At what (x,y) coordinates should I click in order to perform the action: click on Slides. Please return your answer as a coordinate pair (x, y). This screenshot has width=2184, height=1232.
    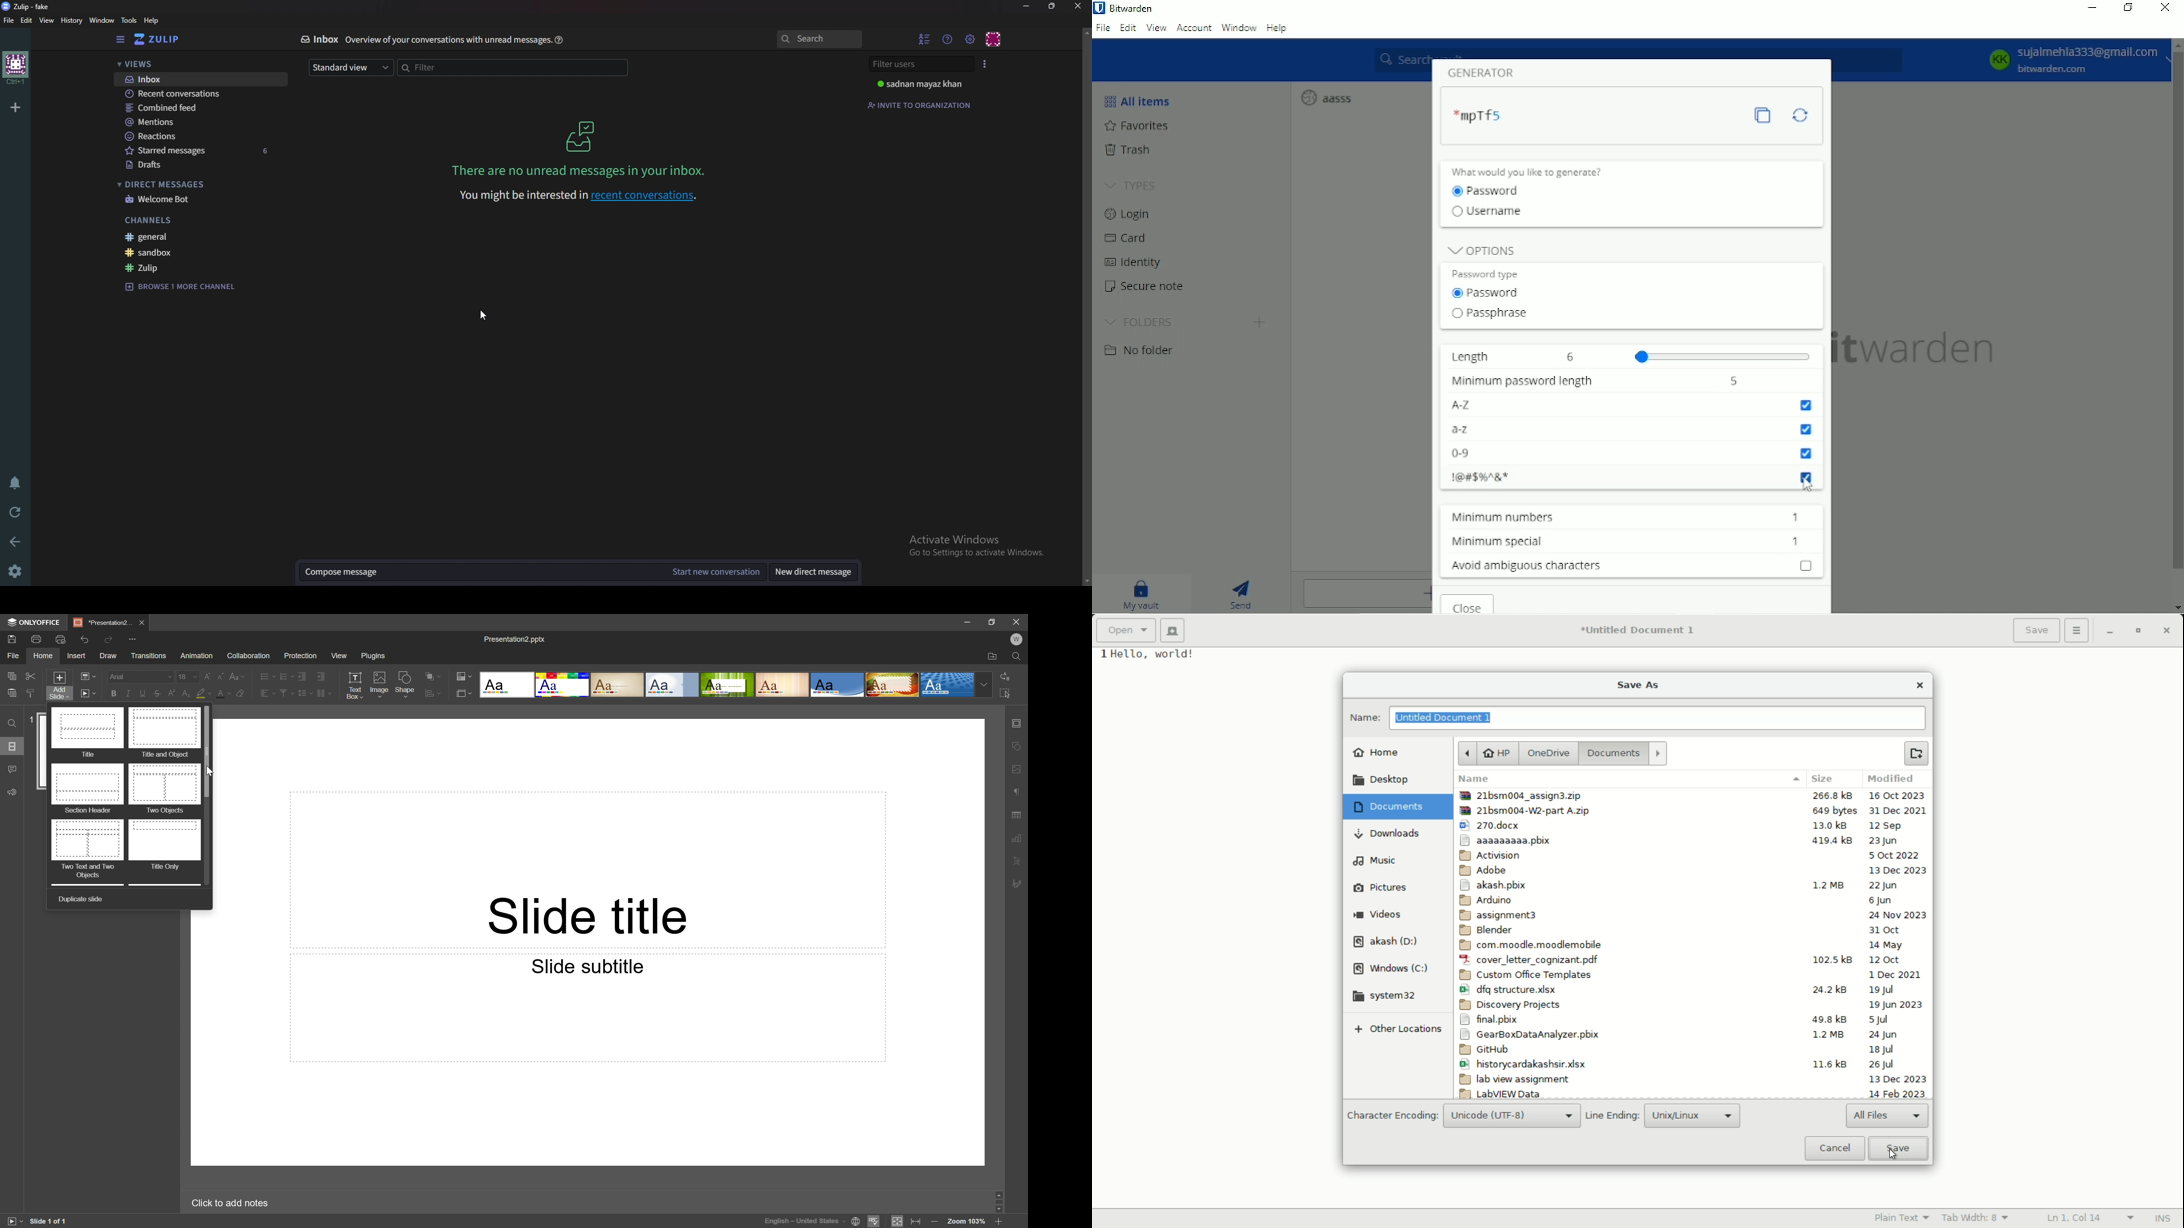
    Looking at the image, I should click on (13, 747).